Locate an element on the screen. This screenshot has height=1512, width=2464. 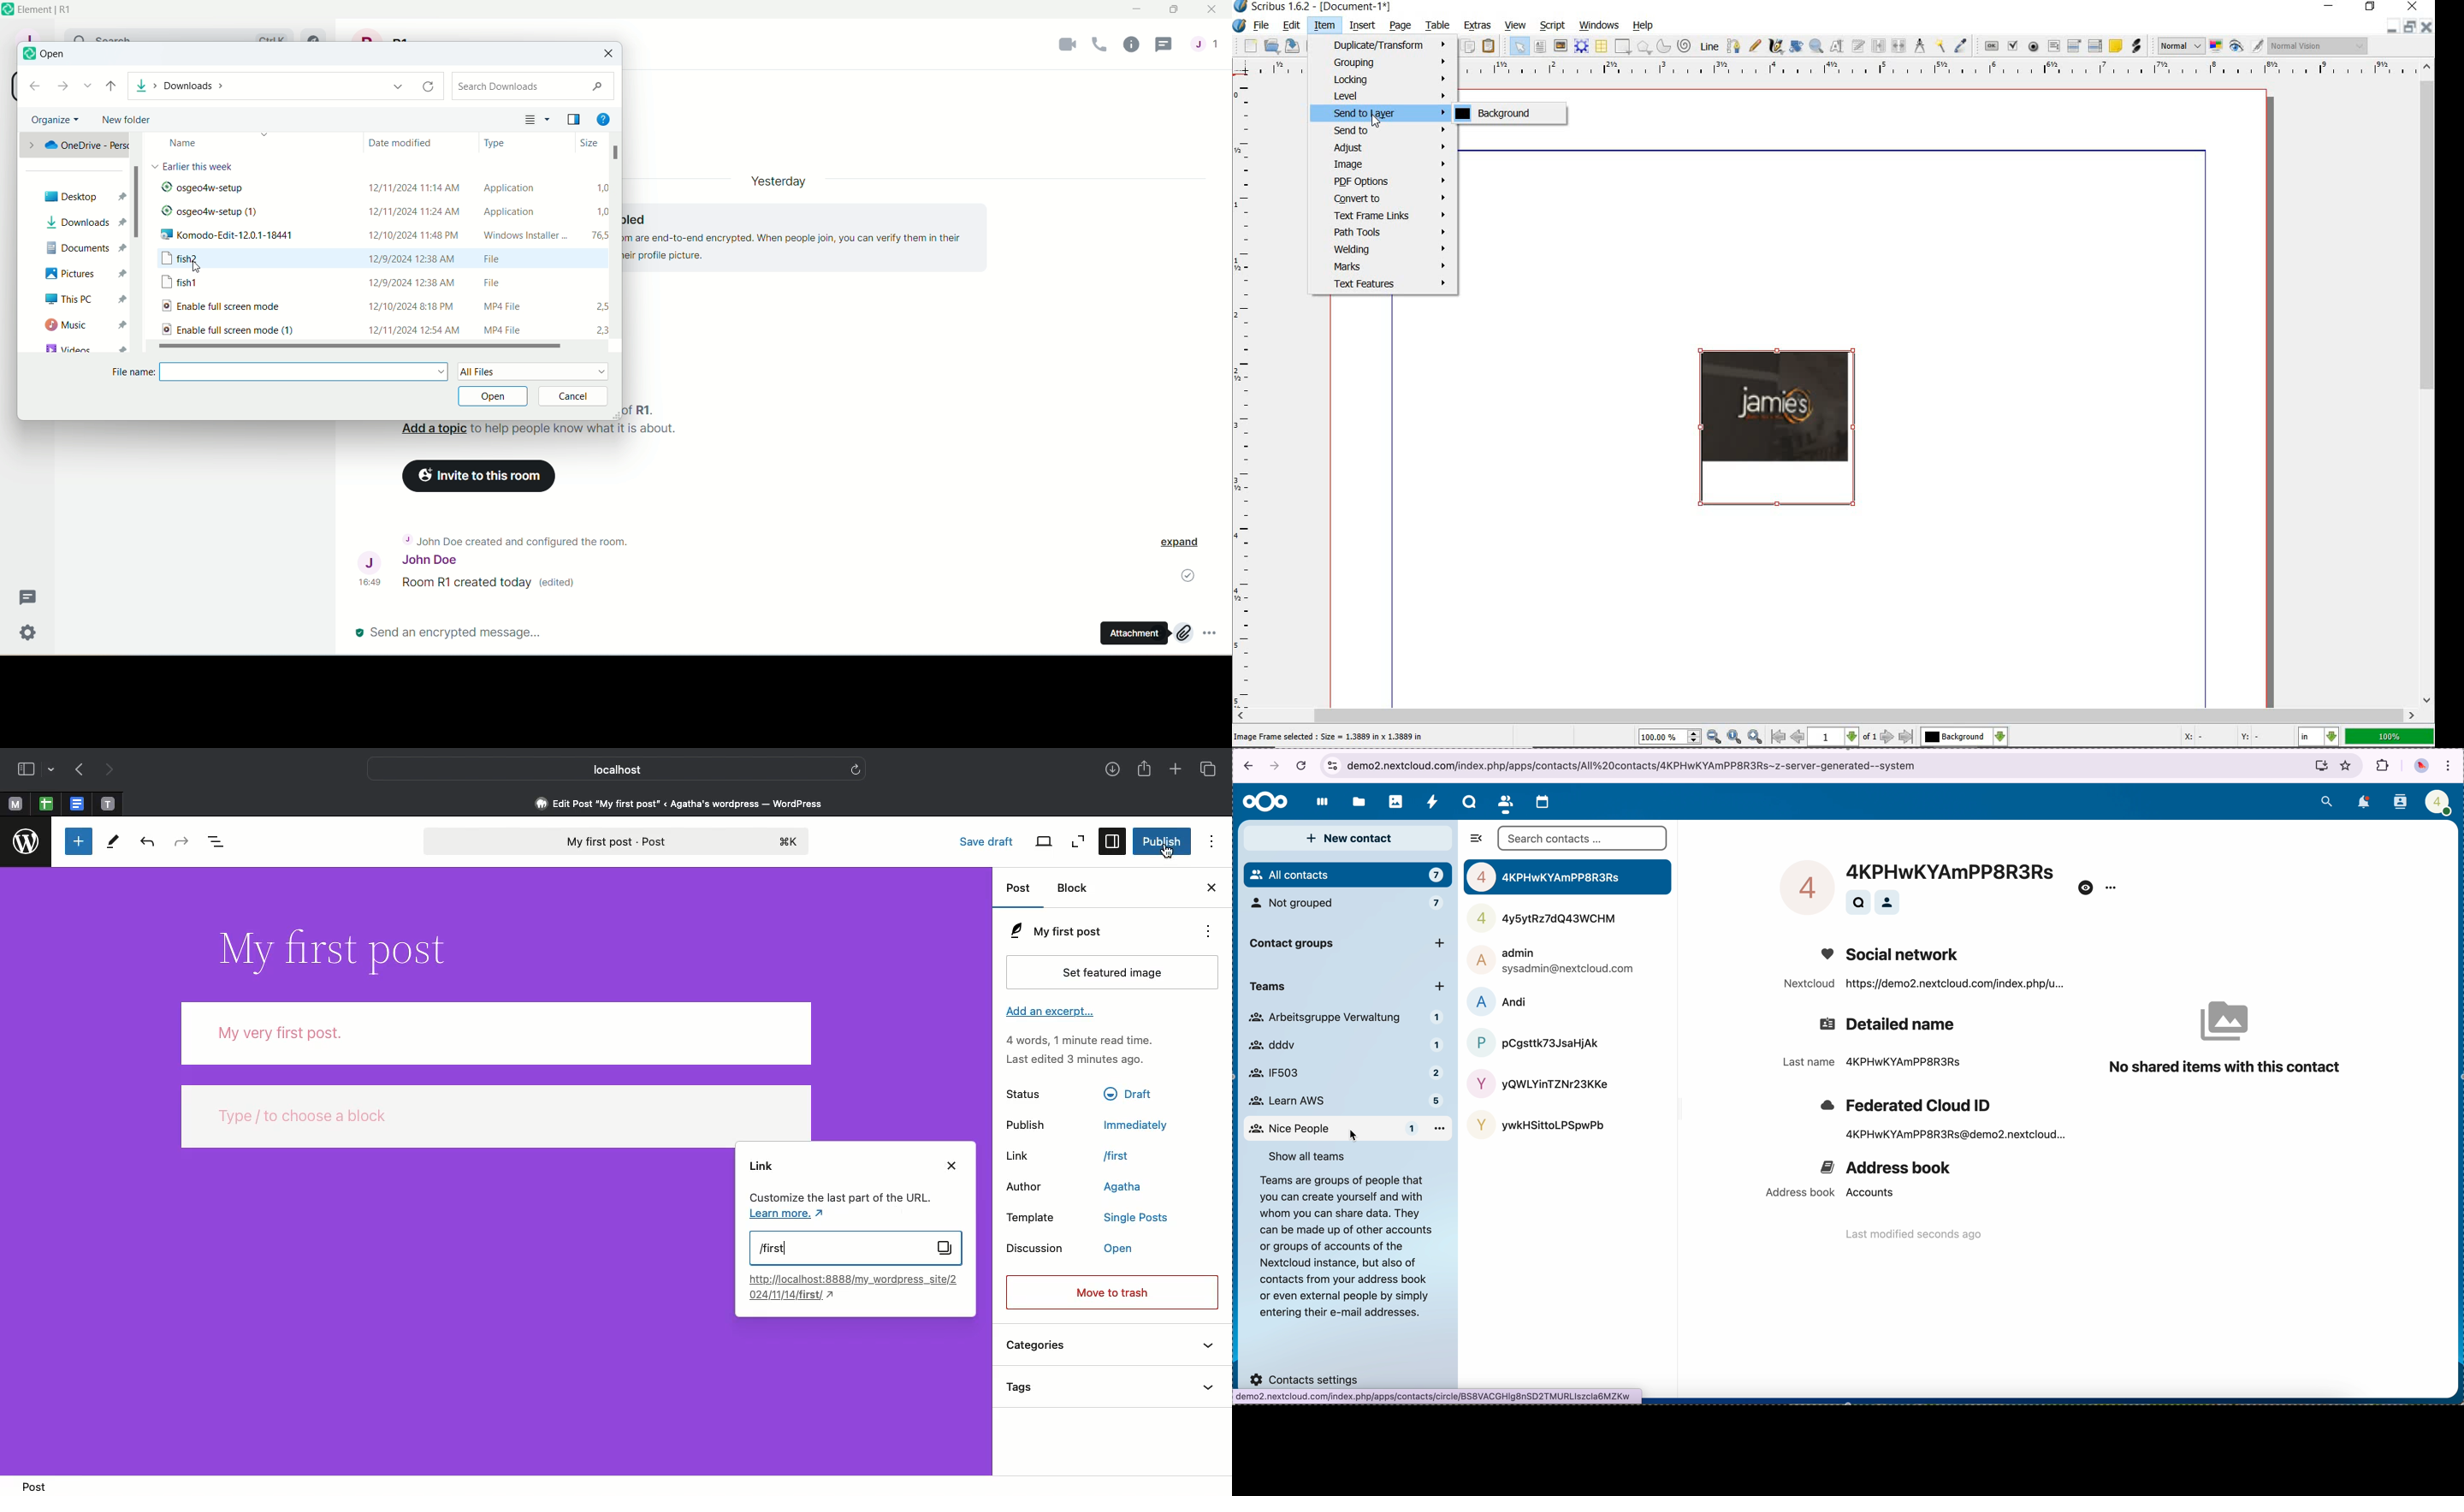
scrollbar is located at coordinates (1827, 715).